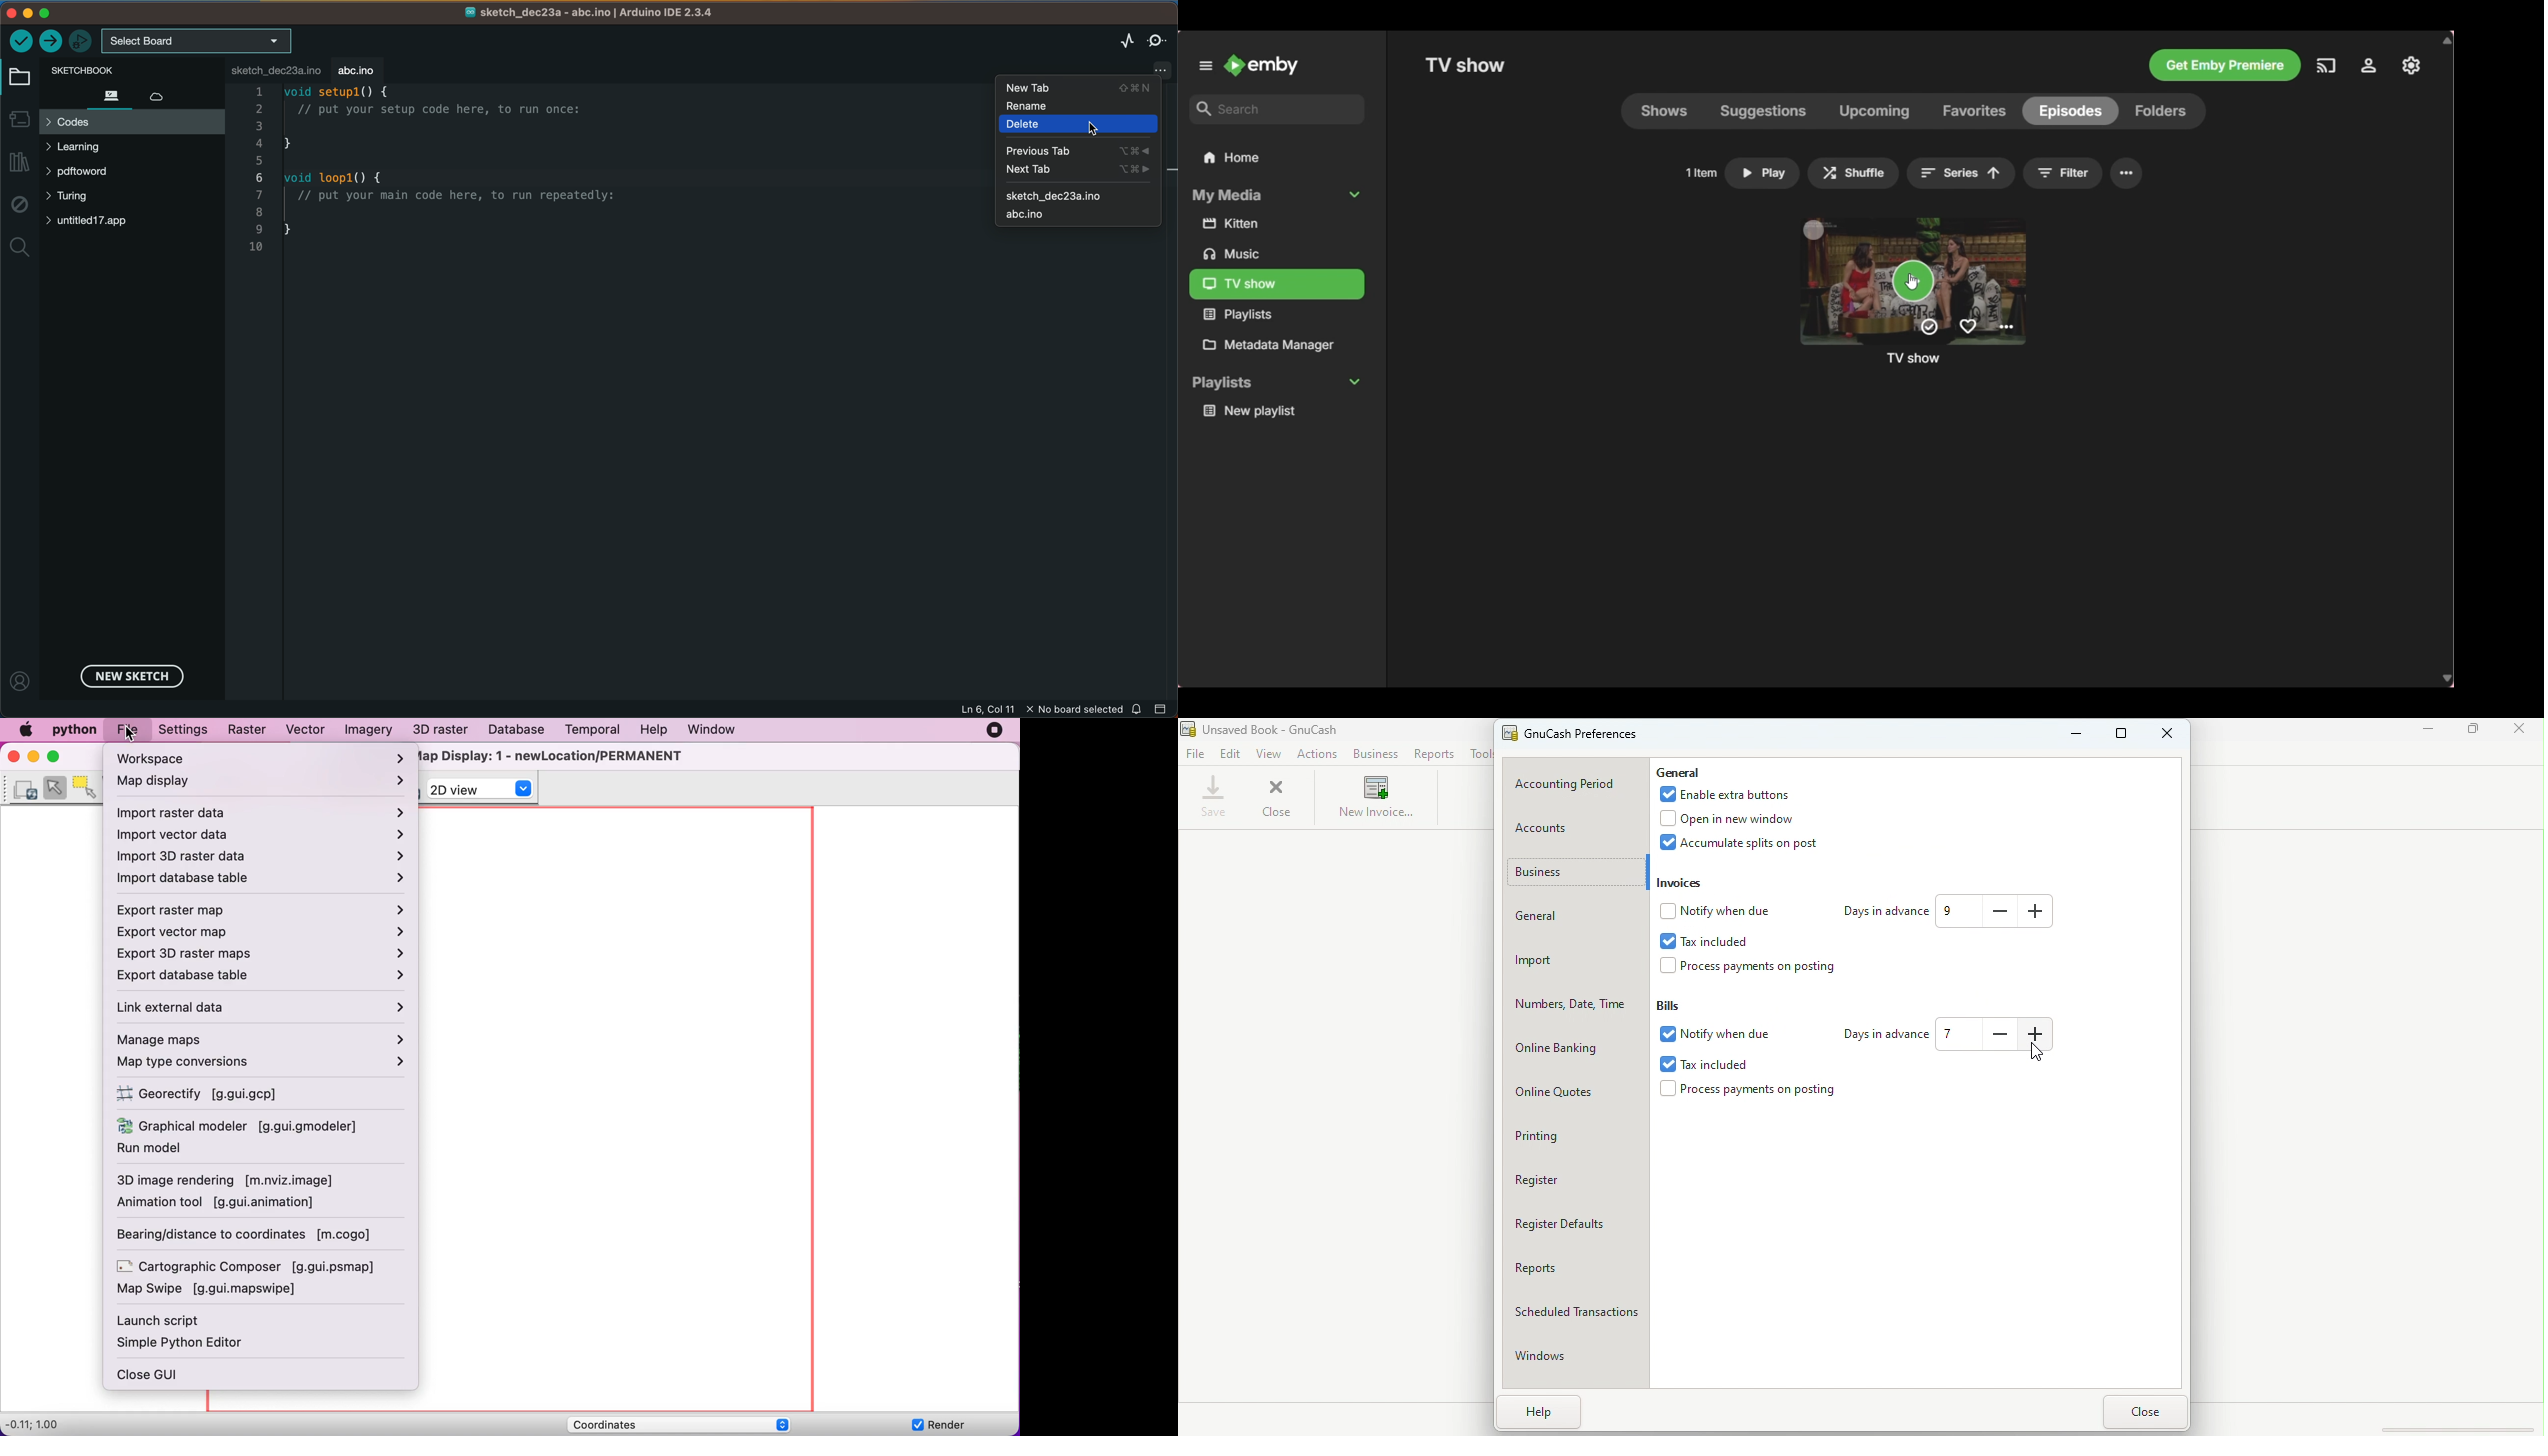  Describe the element at coordinates (1573, 960) in the screenshot. I see `Import` at that location.